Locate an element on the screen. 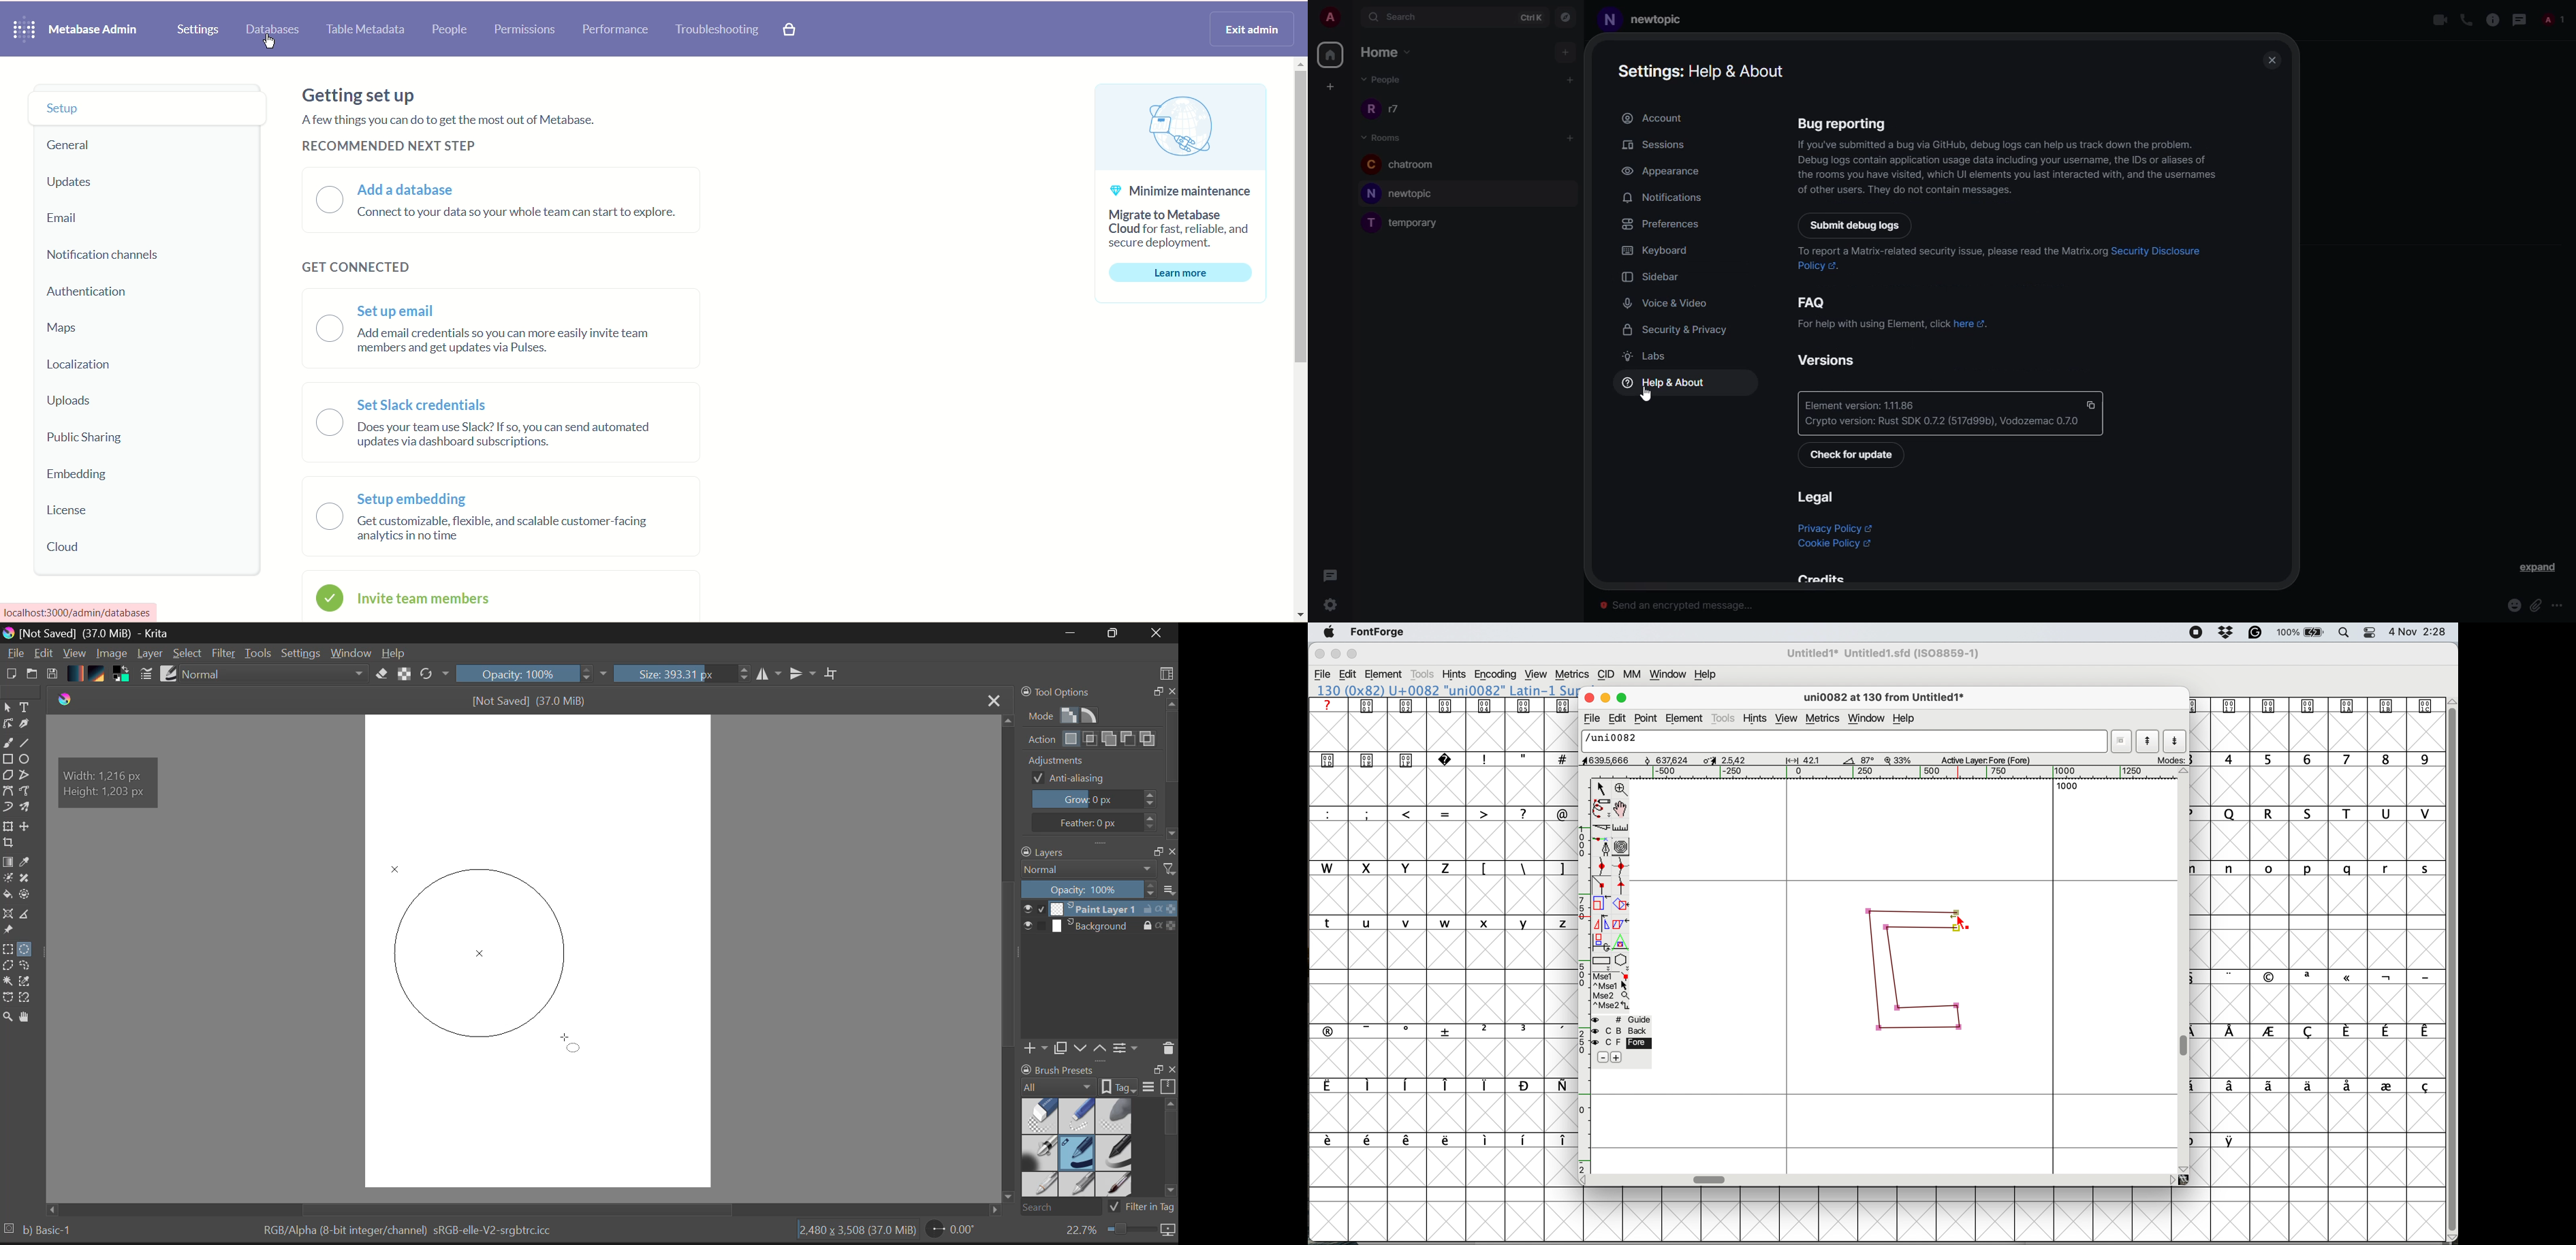 This screenshot has height=1260, width=2576. exit admin is located at coordinates (1249, 27).